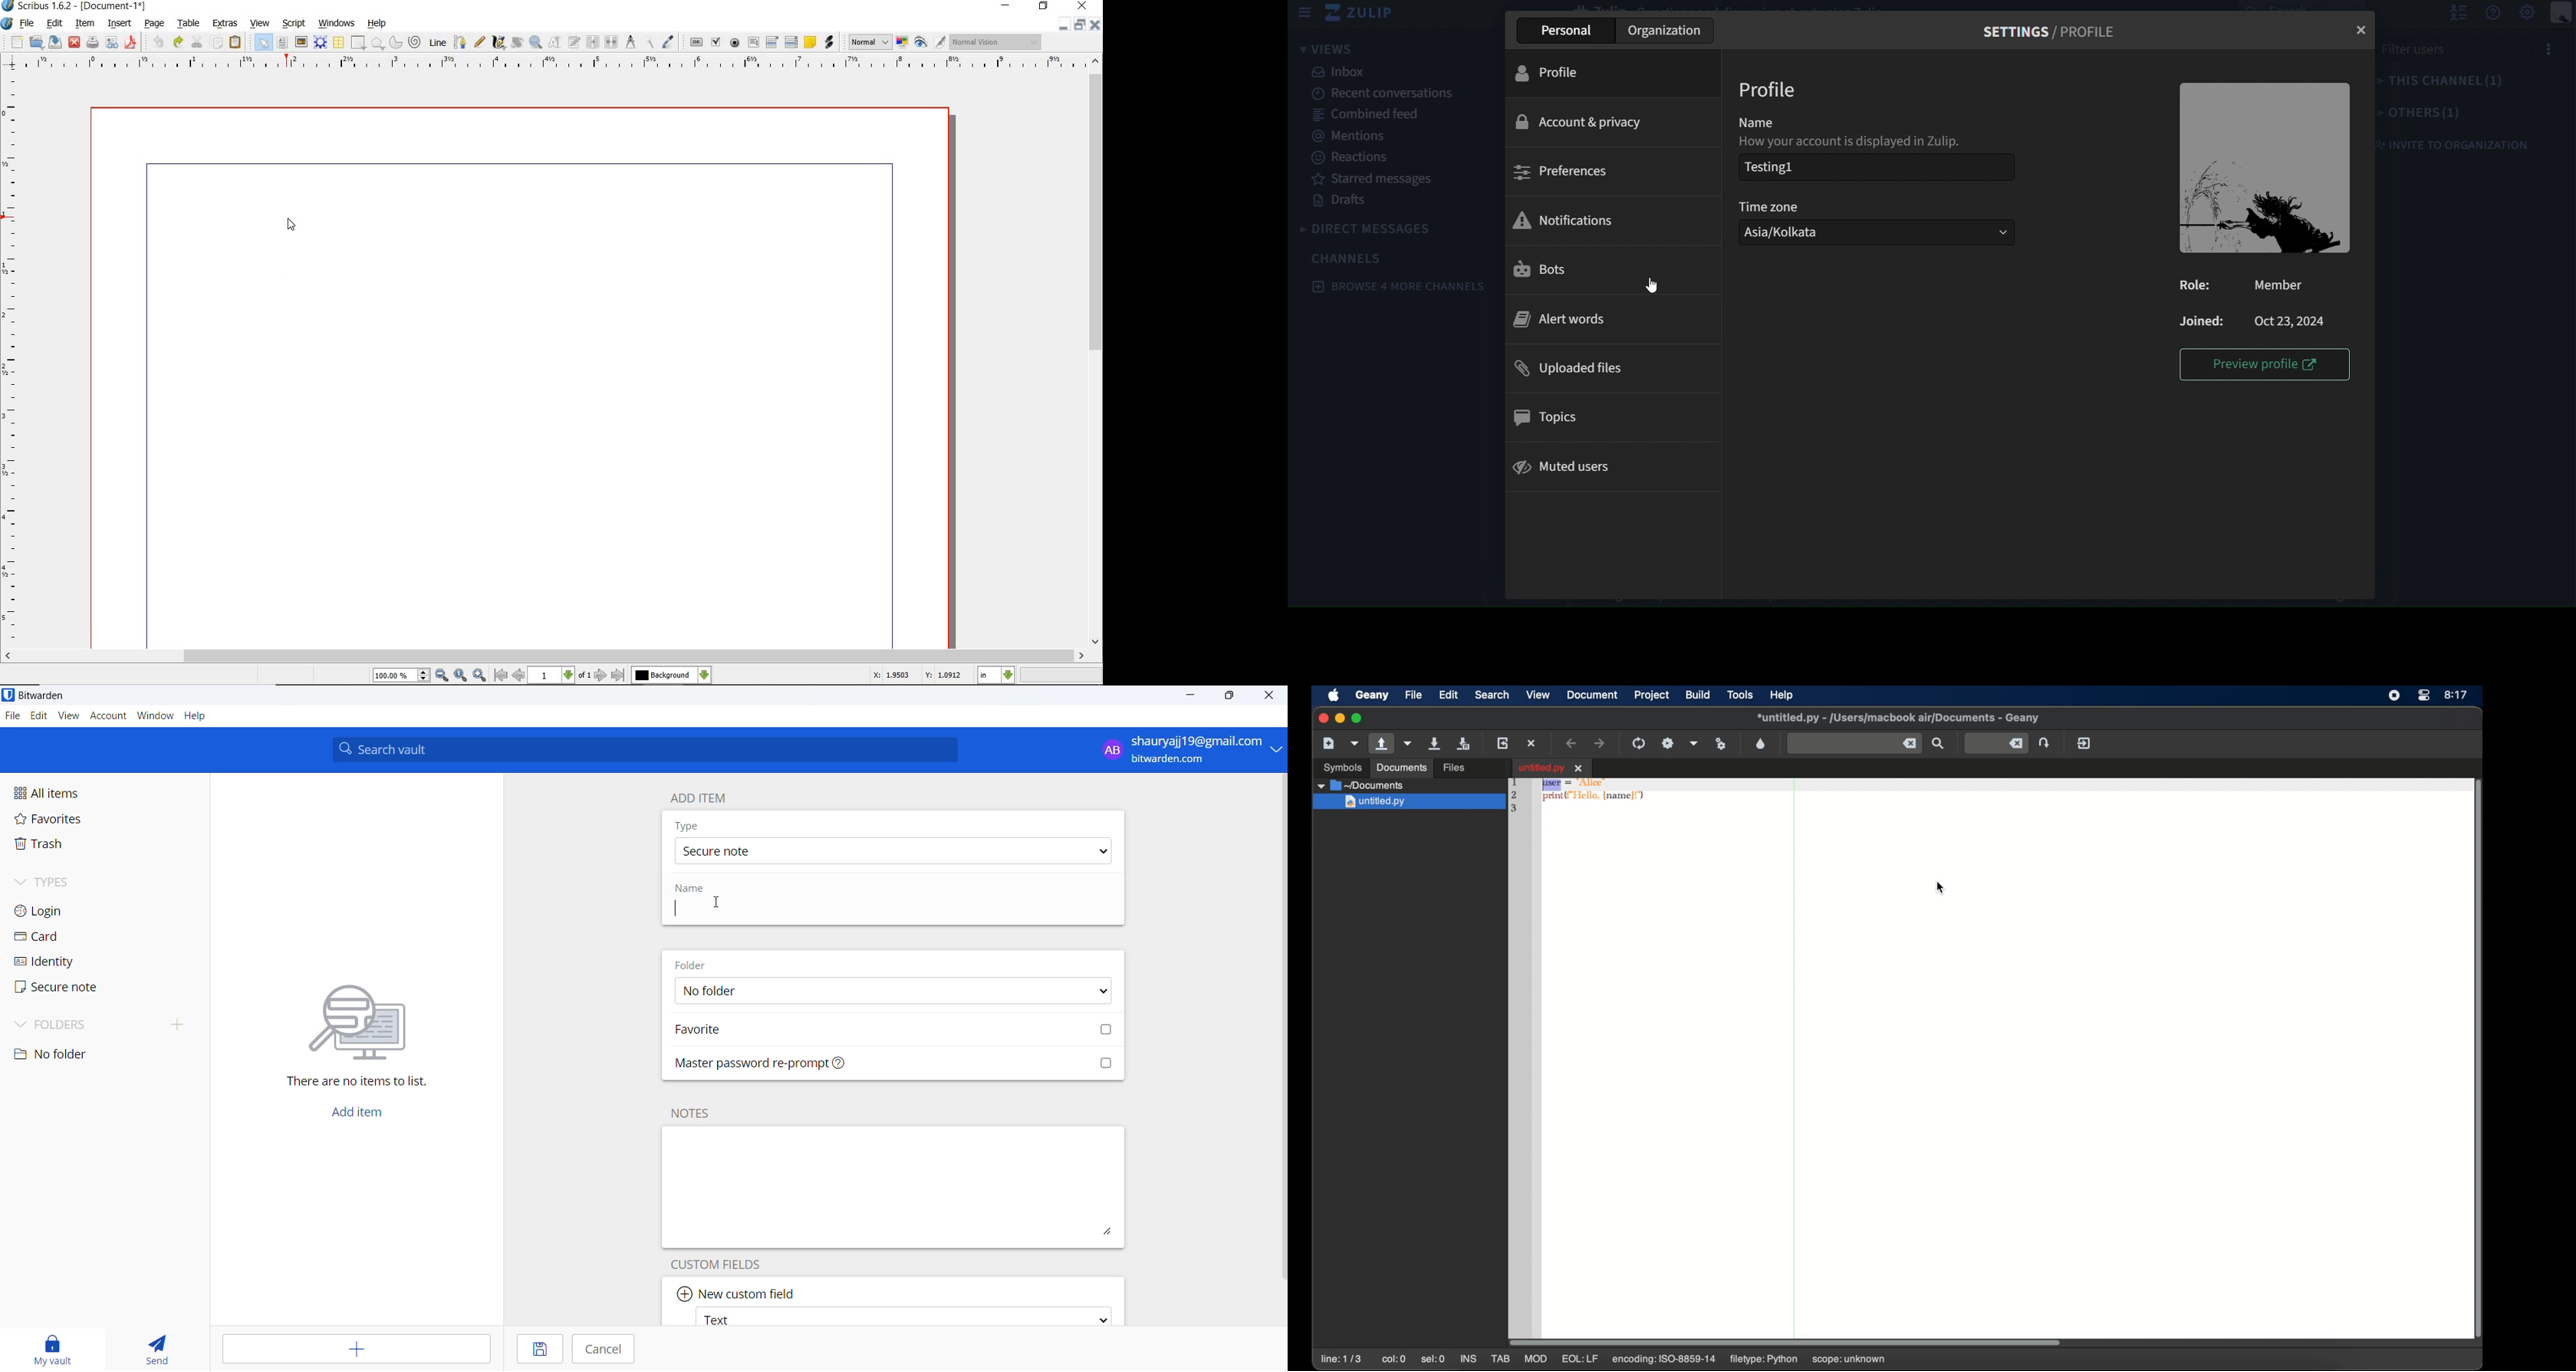  What do you see at coordinates (79, 1055) in the screenshot?
I see `no folder` at bounding box center [79, 1055].